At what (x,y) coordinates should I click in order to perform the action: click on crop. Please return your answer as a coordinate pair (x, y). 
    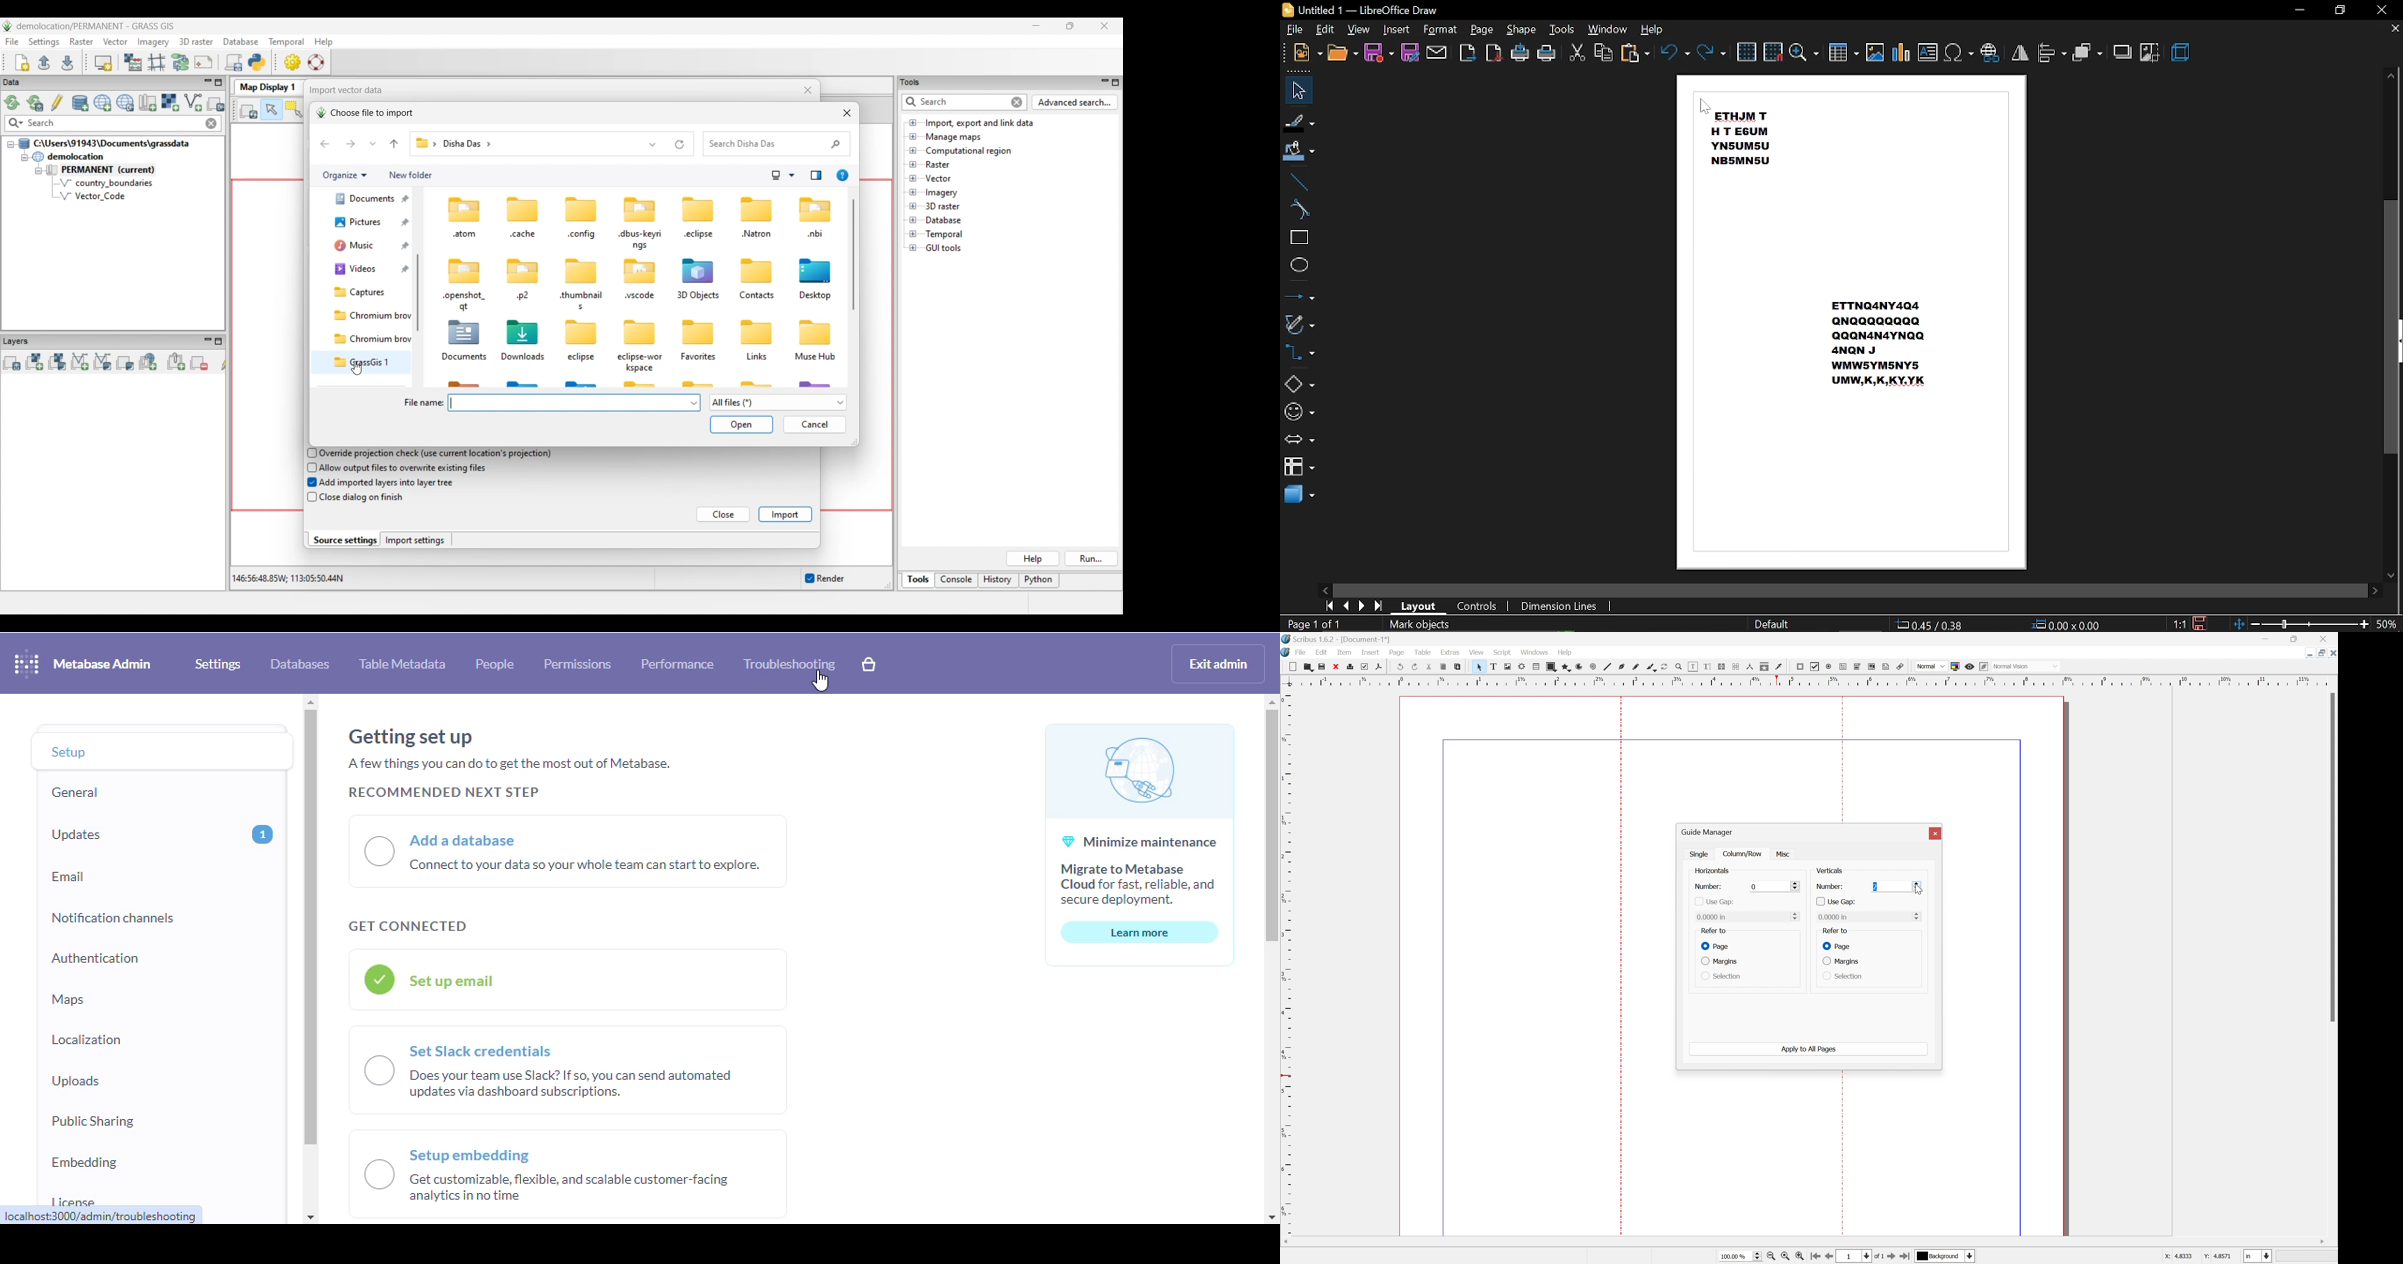
    Looking at the image, I should click on (2151, 53).